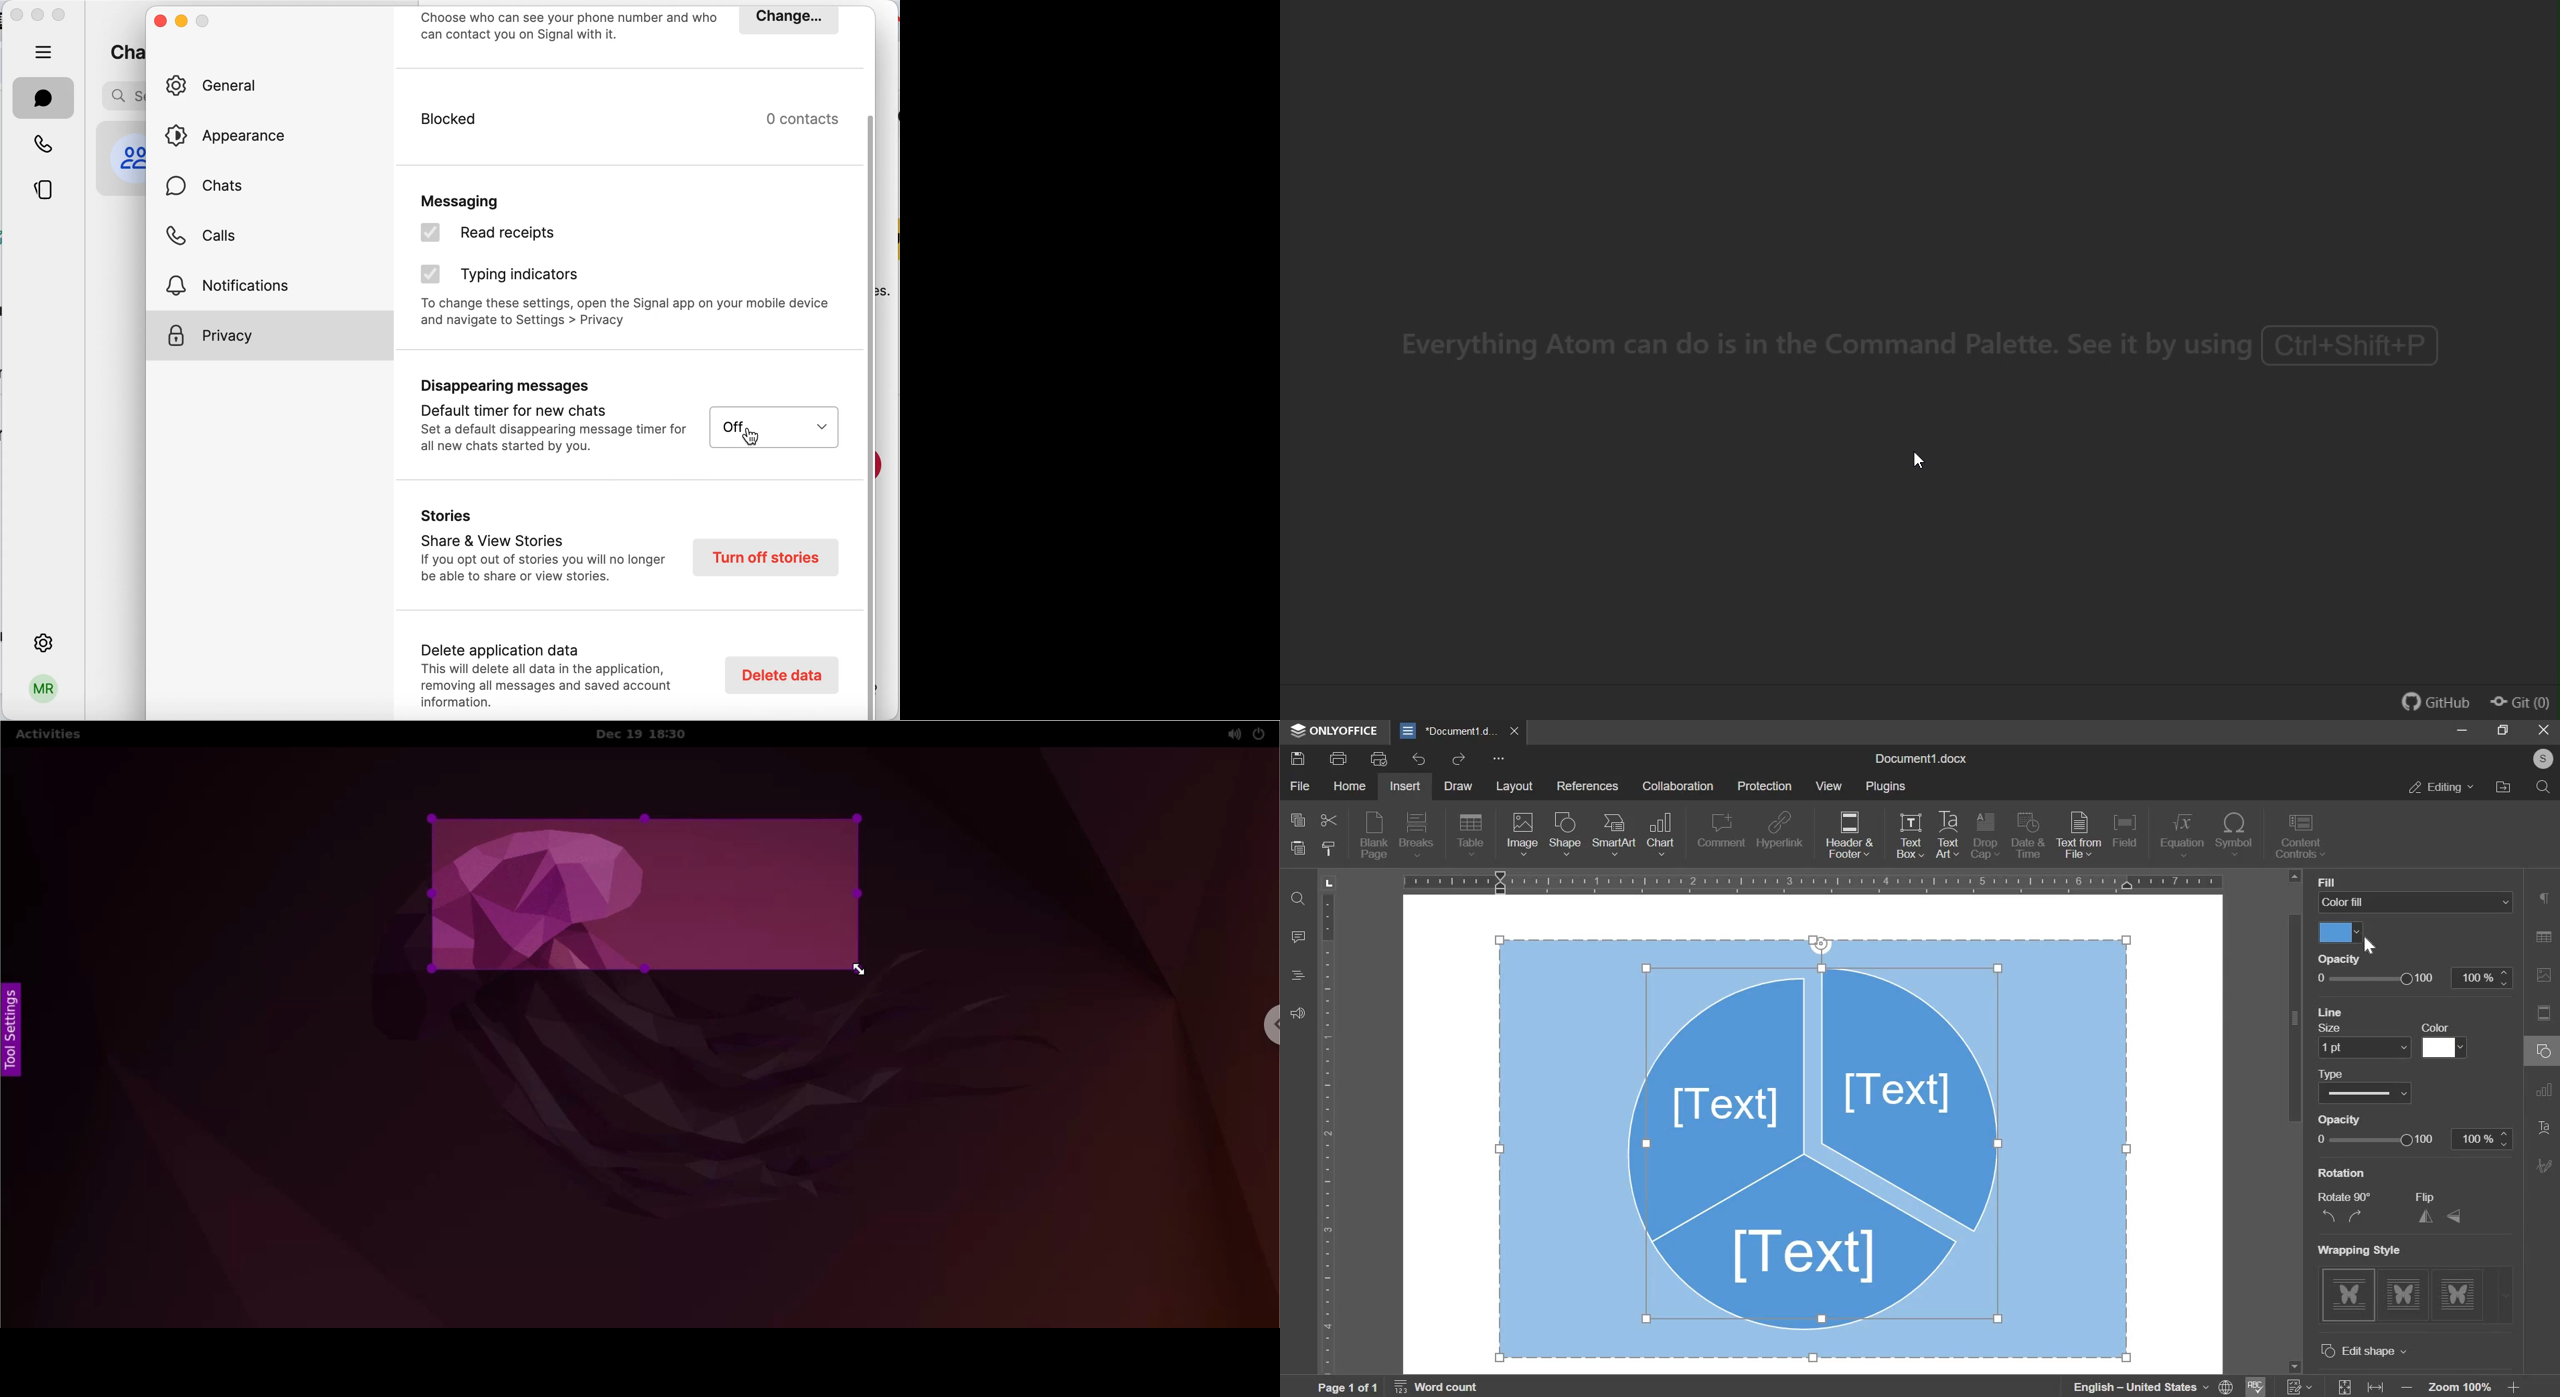  Describe the element at coordinates (506, 276) in the screenshot. I see `typing indicators` at that location.